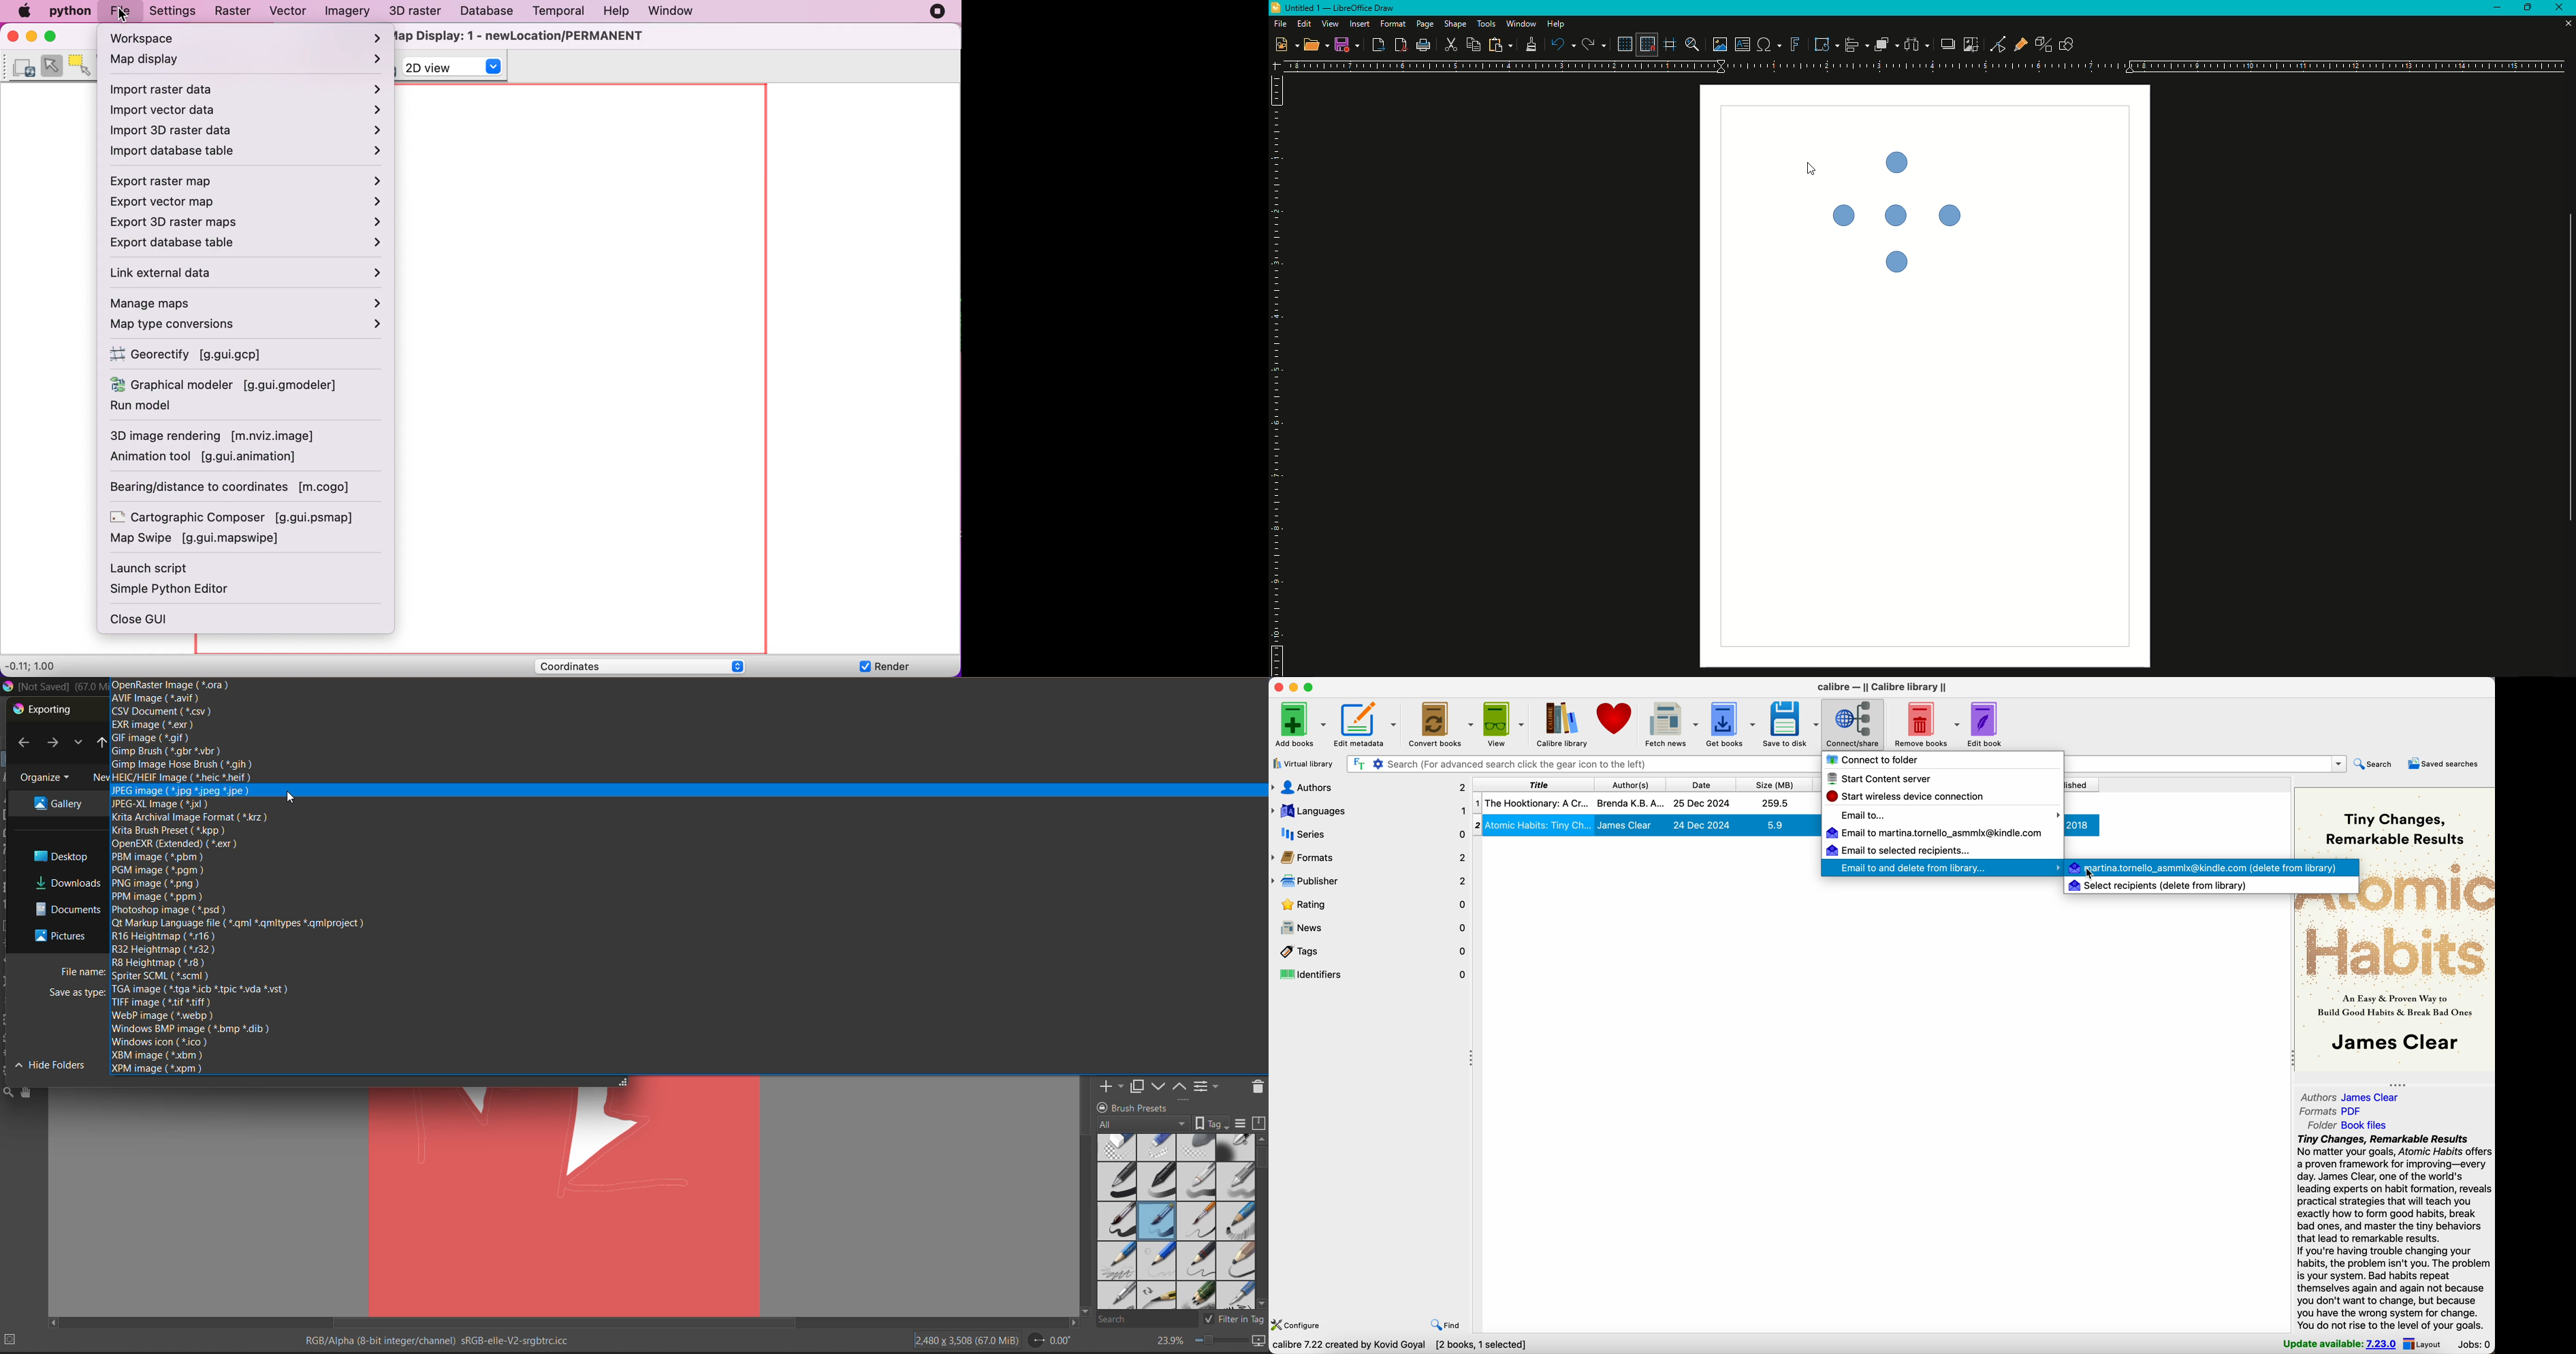 The image size is (2576, 1372). What do you see at coordinates (1277, 686) in the screenshot?
I see `close Calibre` at bounding box center [1277, 686].